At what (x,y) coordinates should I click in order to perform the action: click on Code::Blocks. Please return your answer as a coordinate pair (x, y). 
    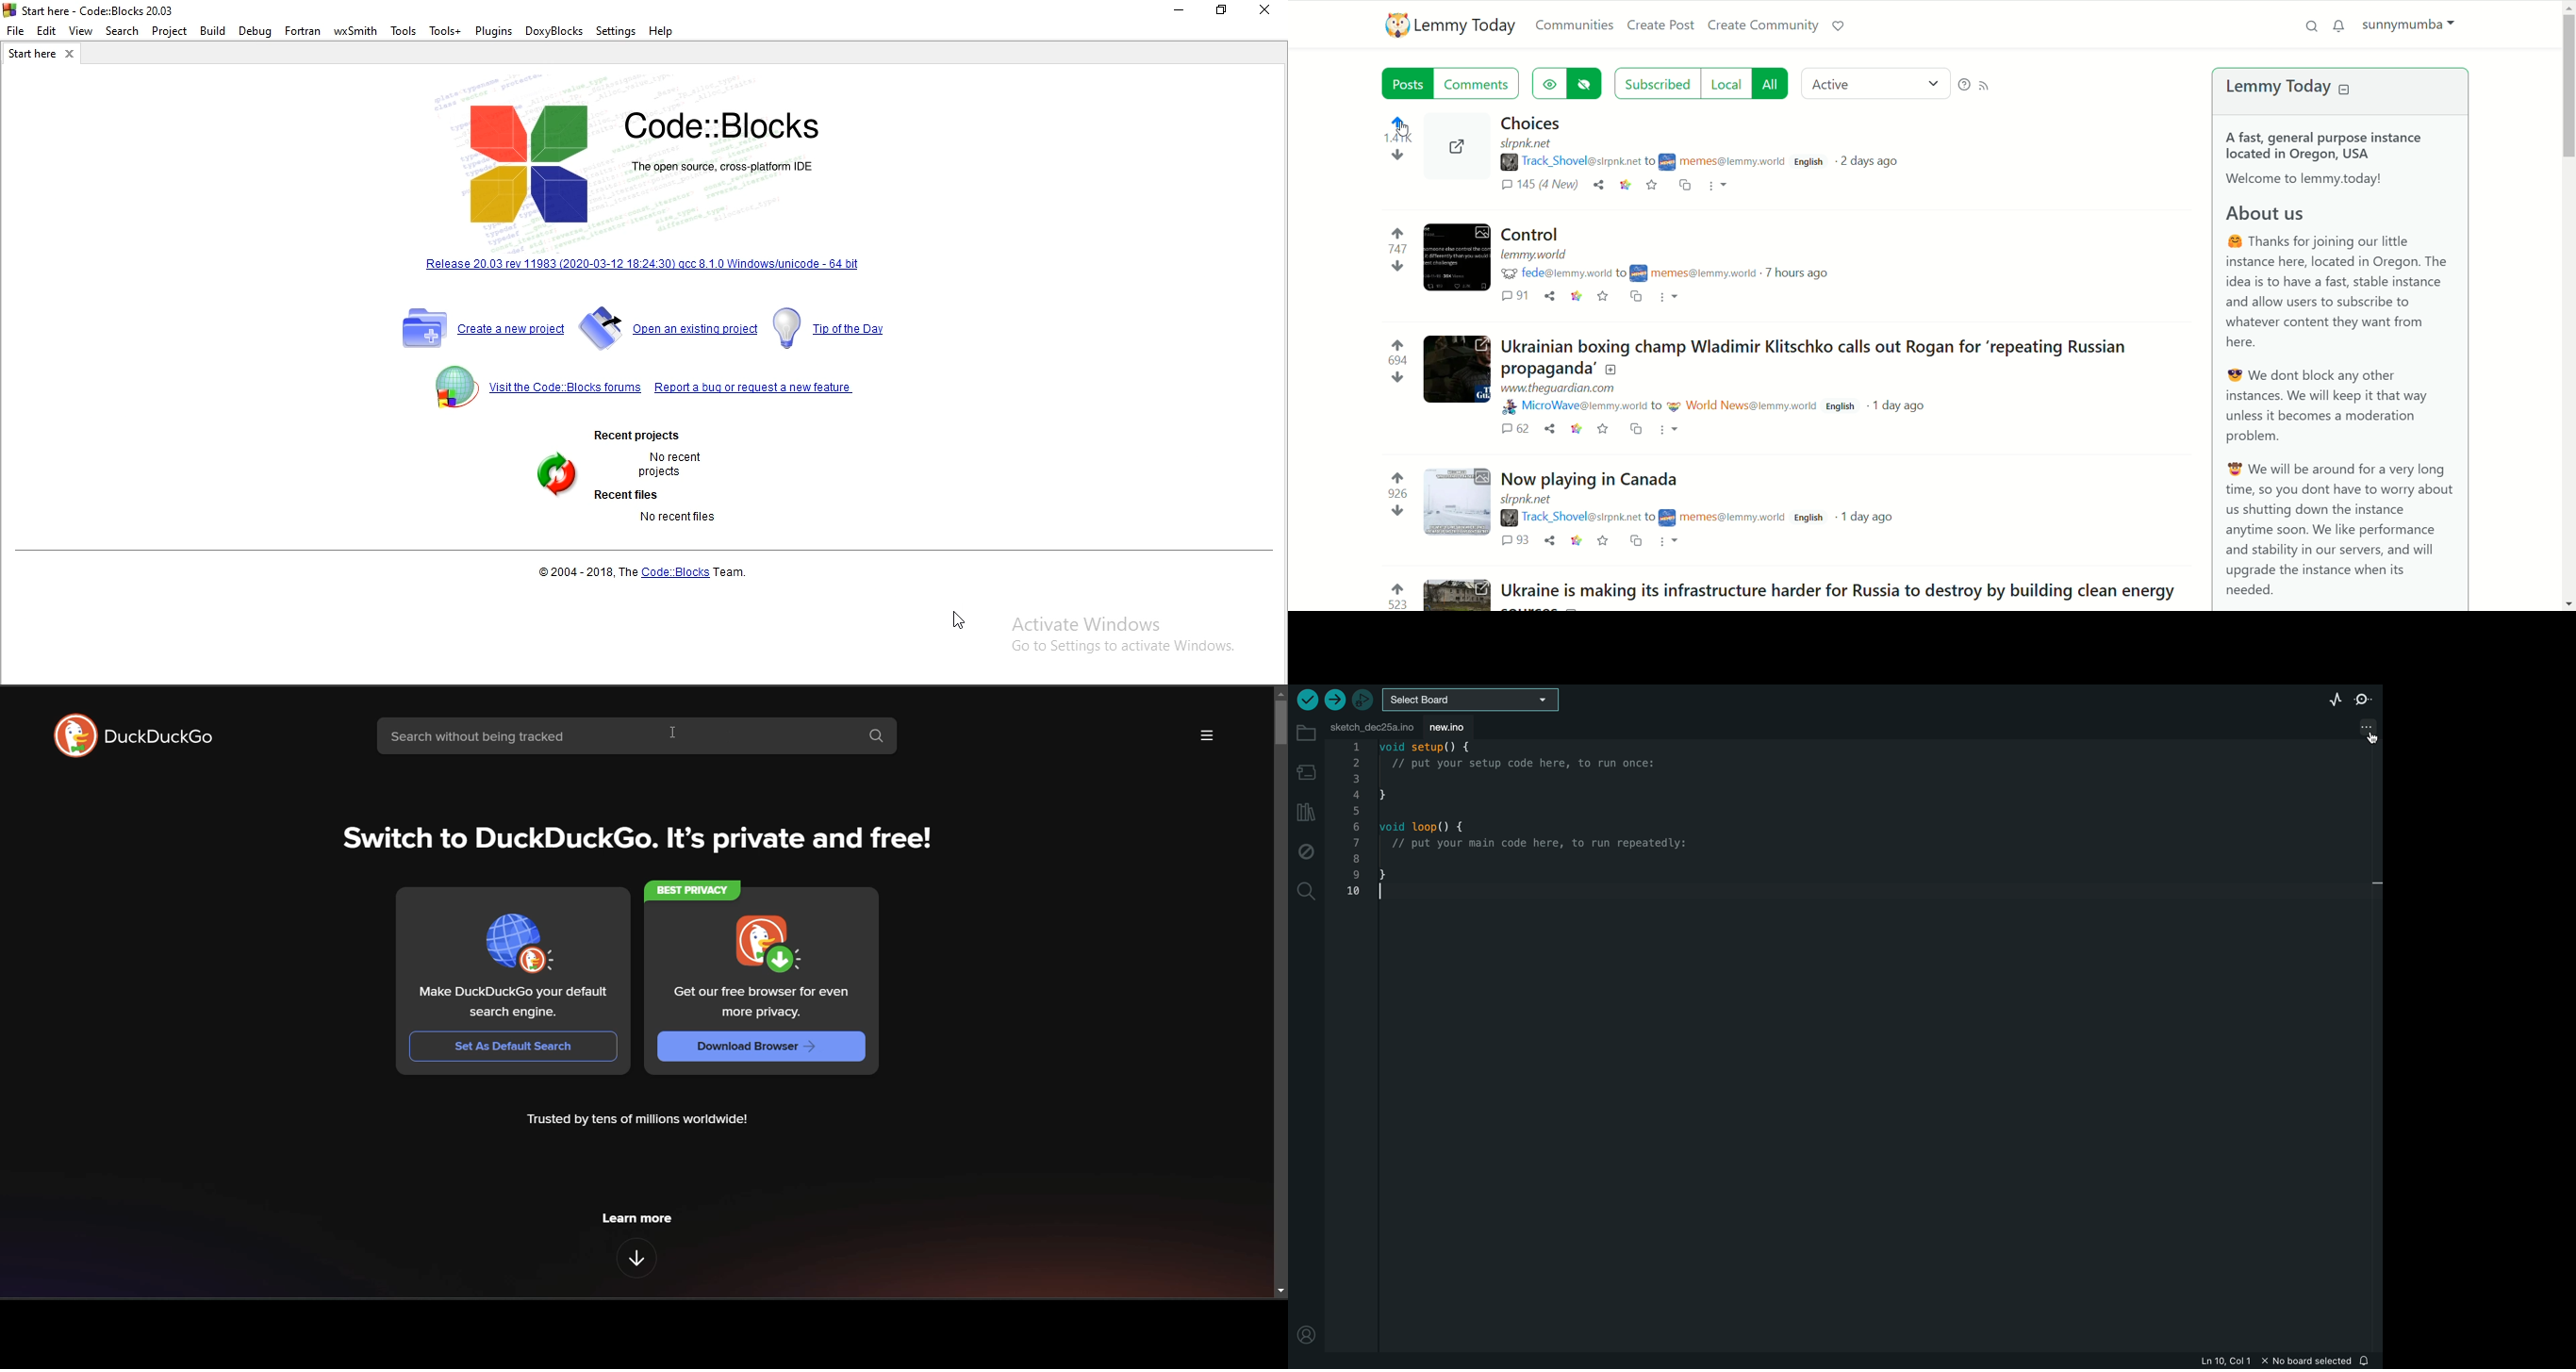
    Looking at the image, I should click on (677, 571).